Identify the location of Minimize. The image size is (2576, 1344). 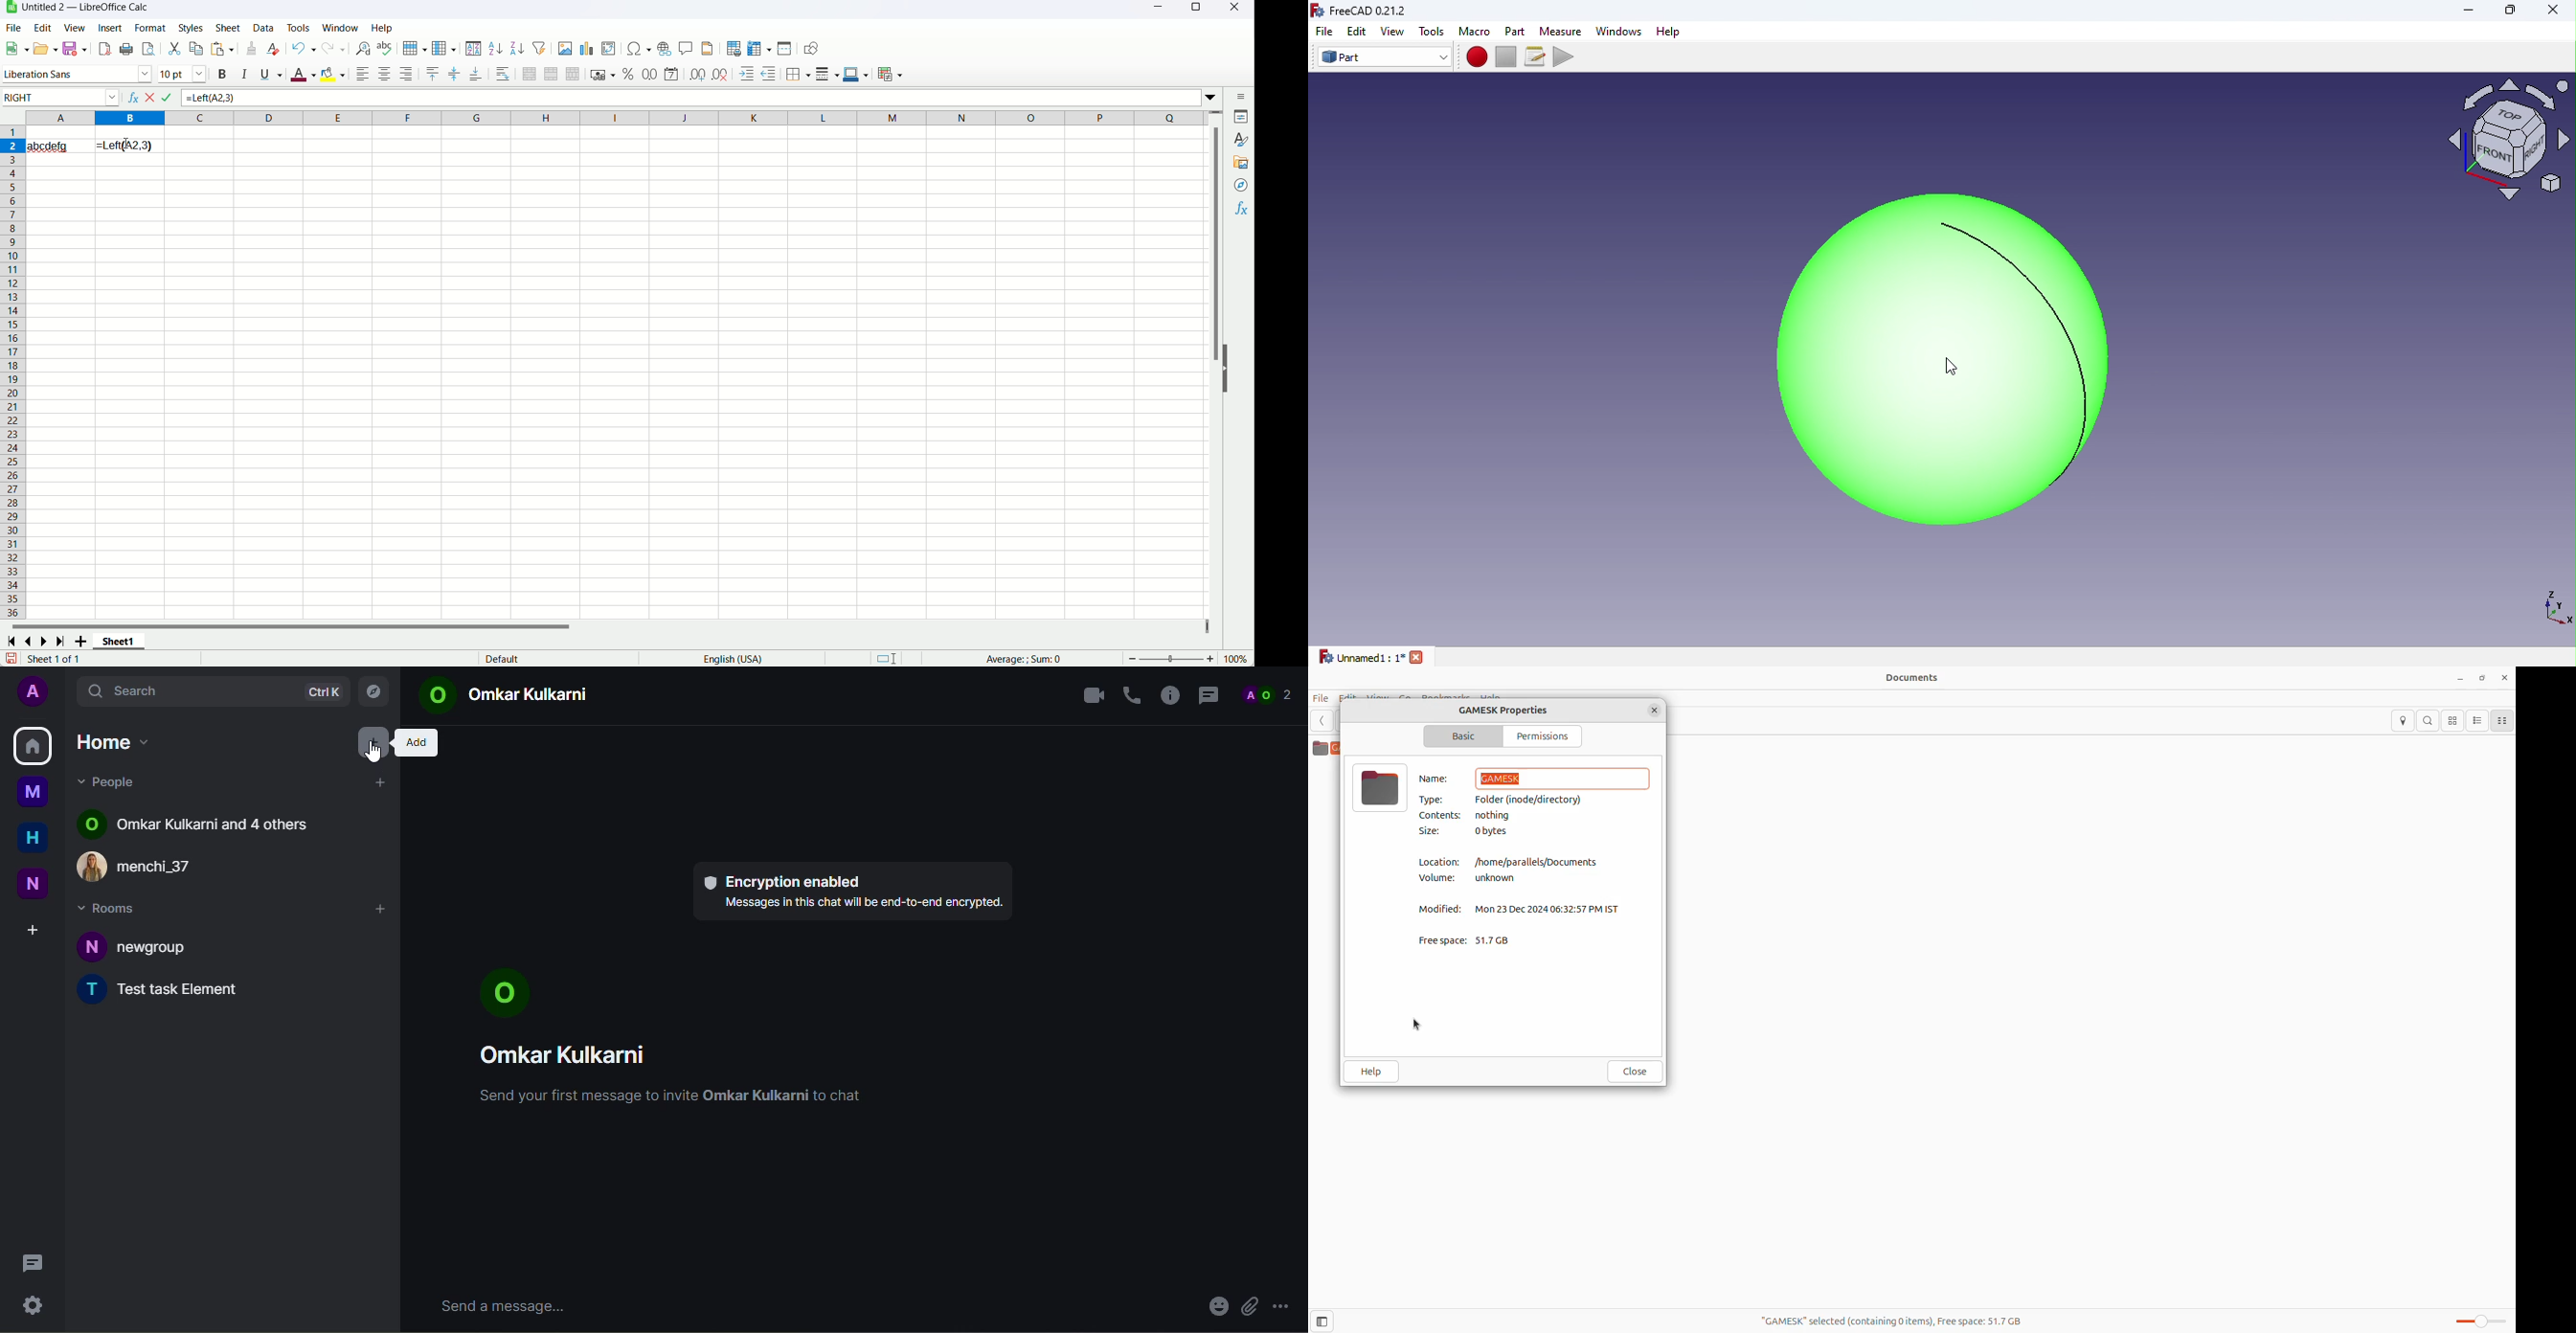
(2466, 10).